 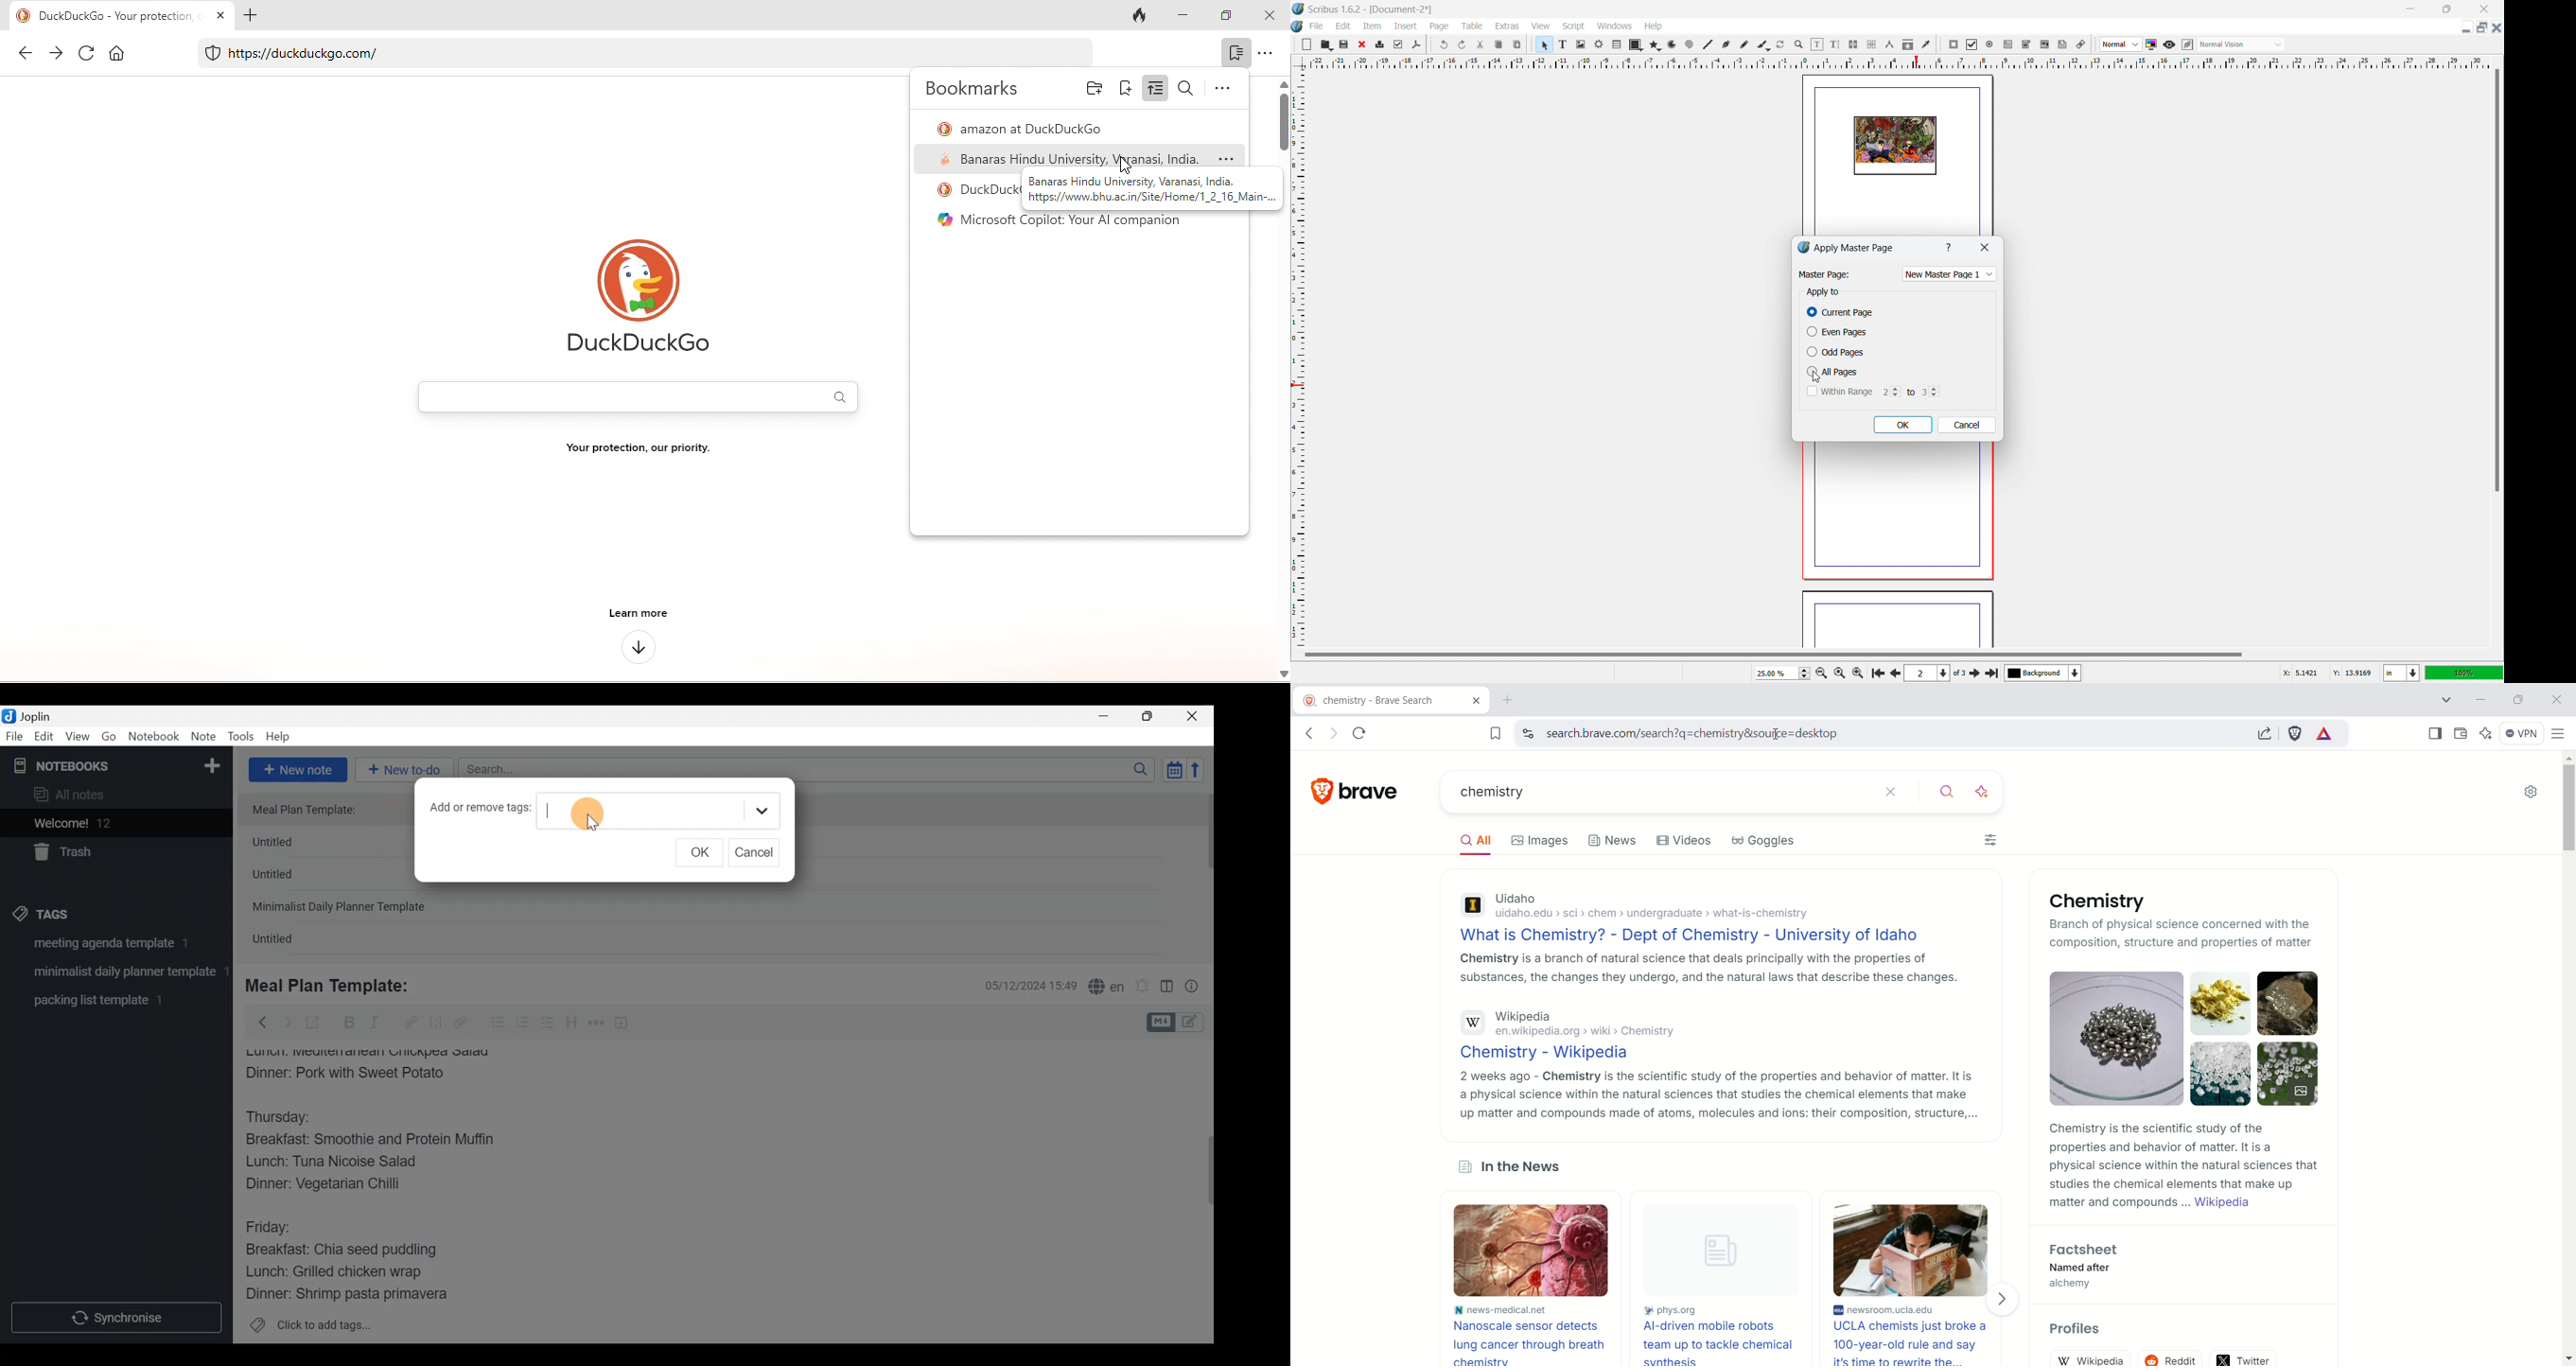 I want to click on Checkbox, so click(x=549, y=1024).